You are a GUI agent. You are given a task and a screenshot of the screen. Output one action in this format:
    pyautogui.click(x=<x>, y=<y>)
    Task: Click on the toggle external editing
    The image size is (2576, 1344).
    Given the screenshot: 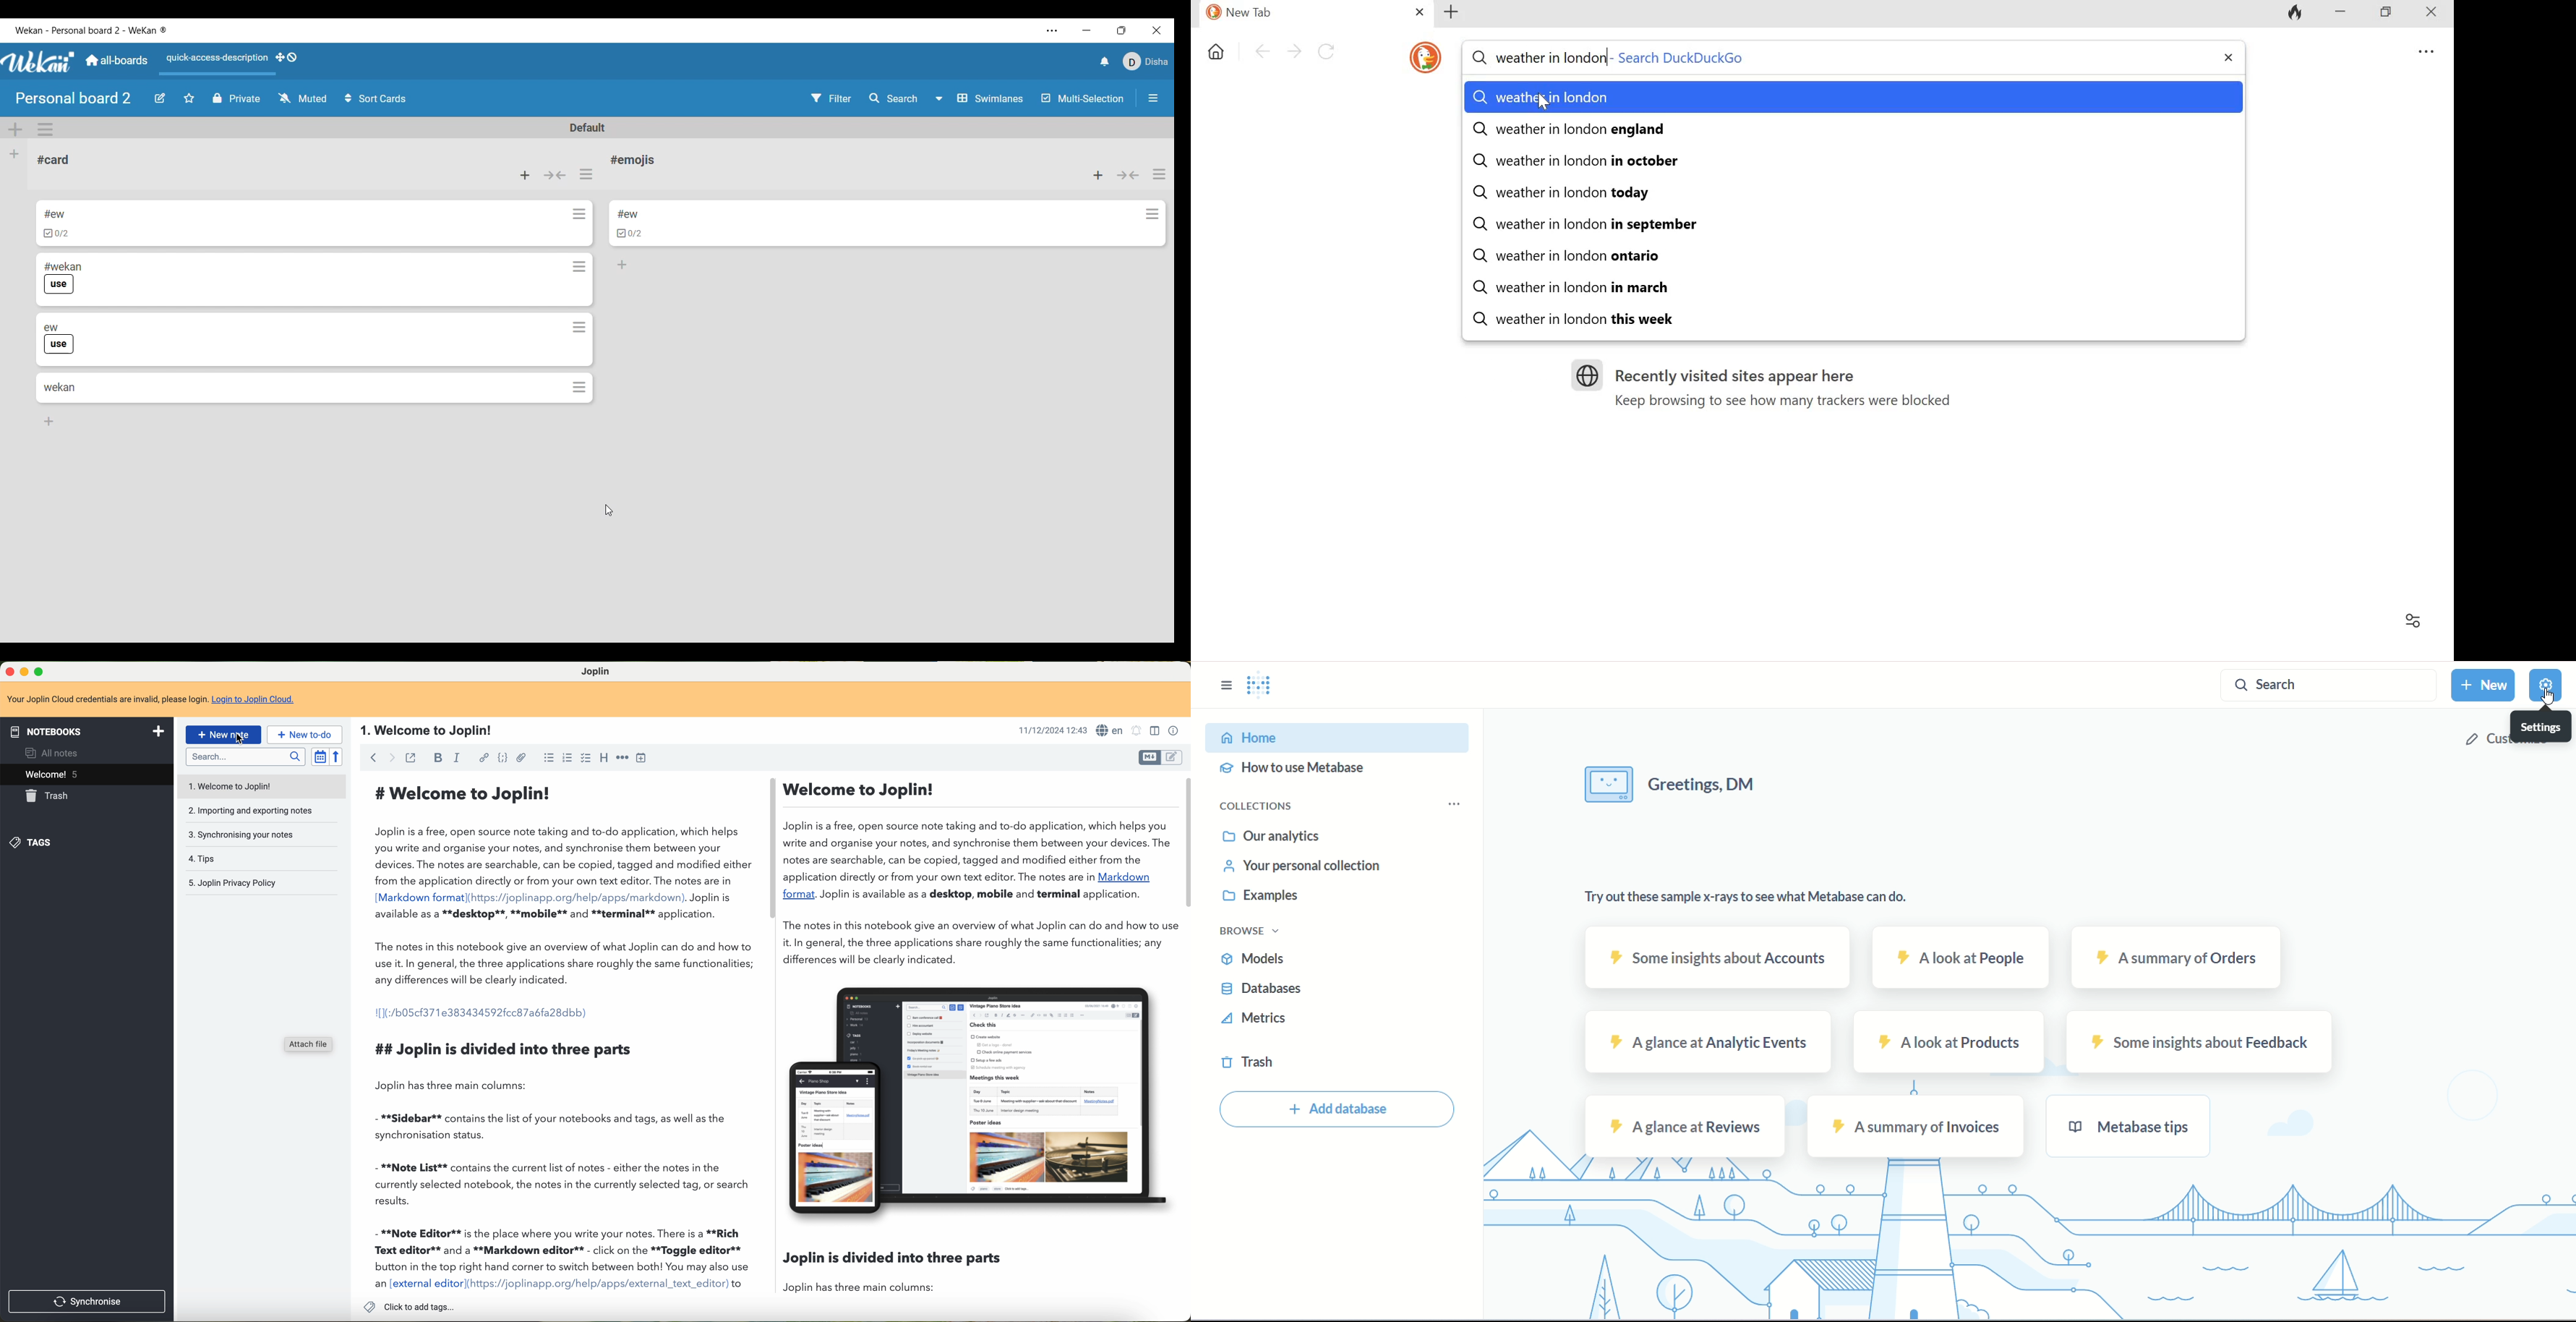 What is the action you would take?
    pyautogui.click(x=411, y=759)
    